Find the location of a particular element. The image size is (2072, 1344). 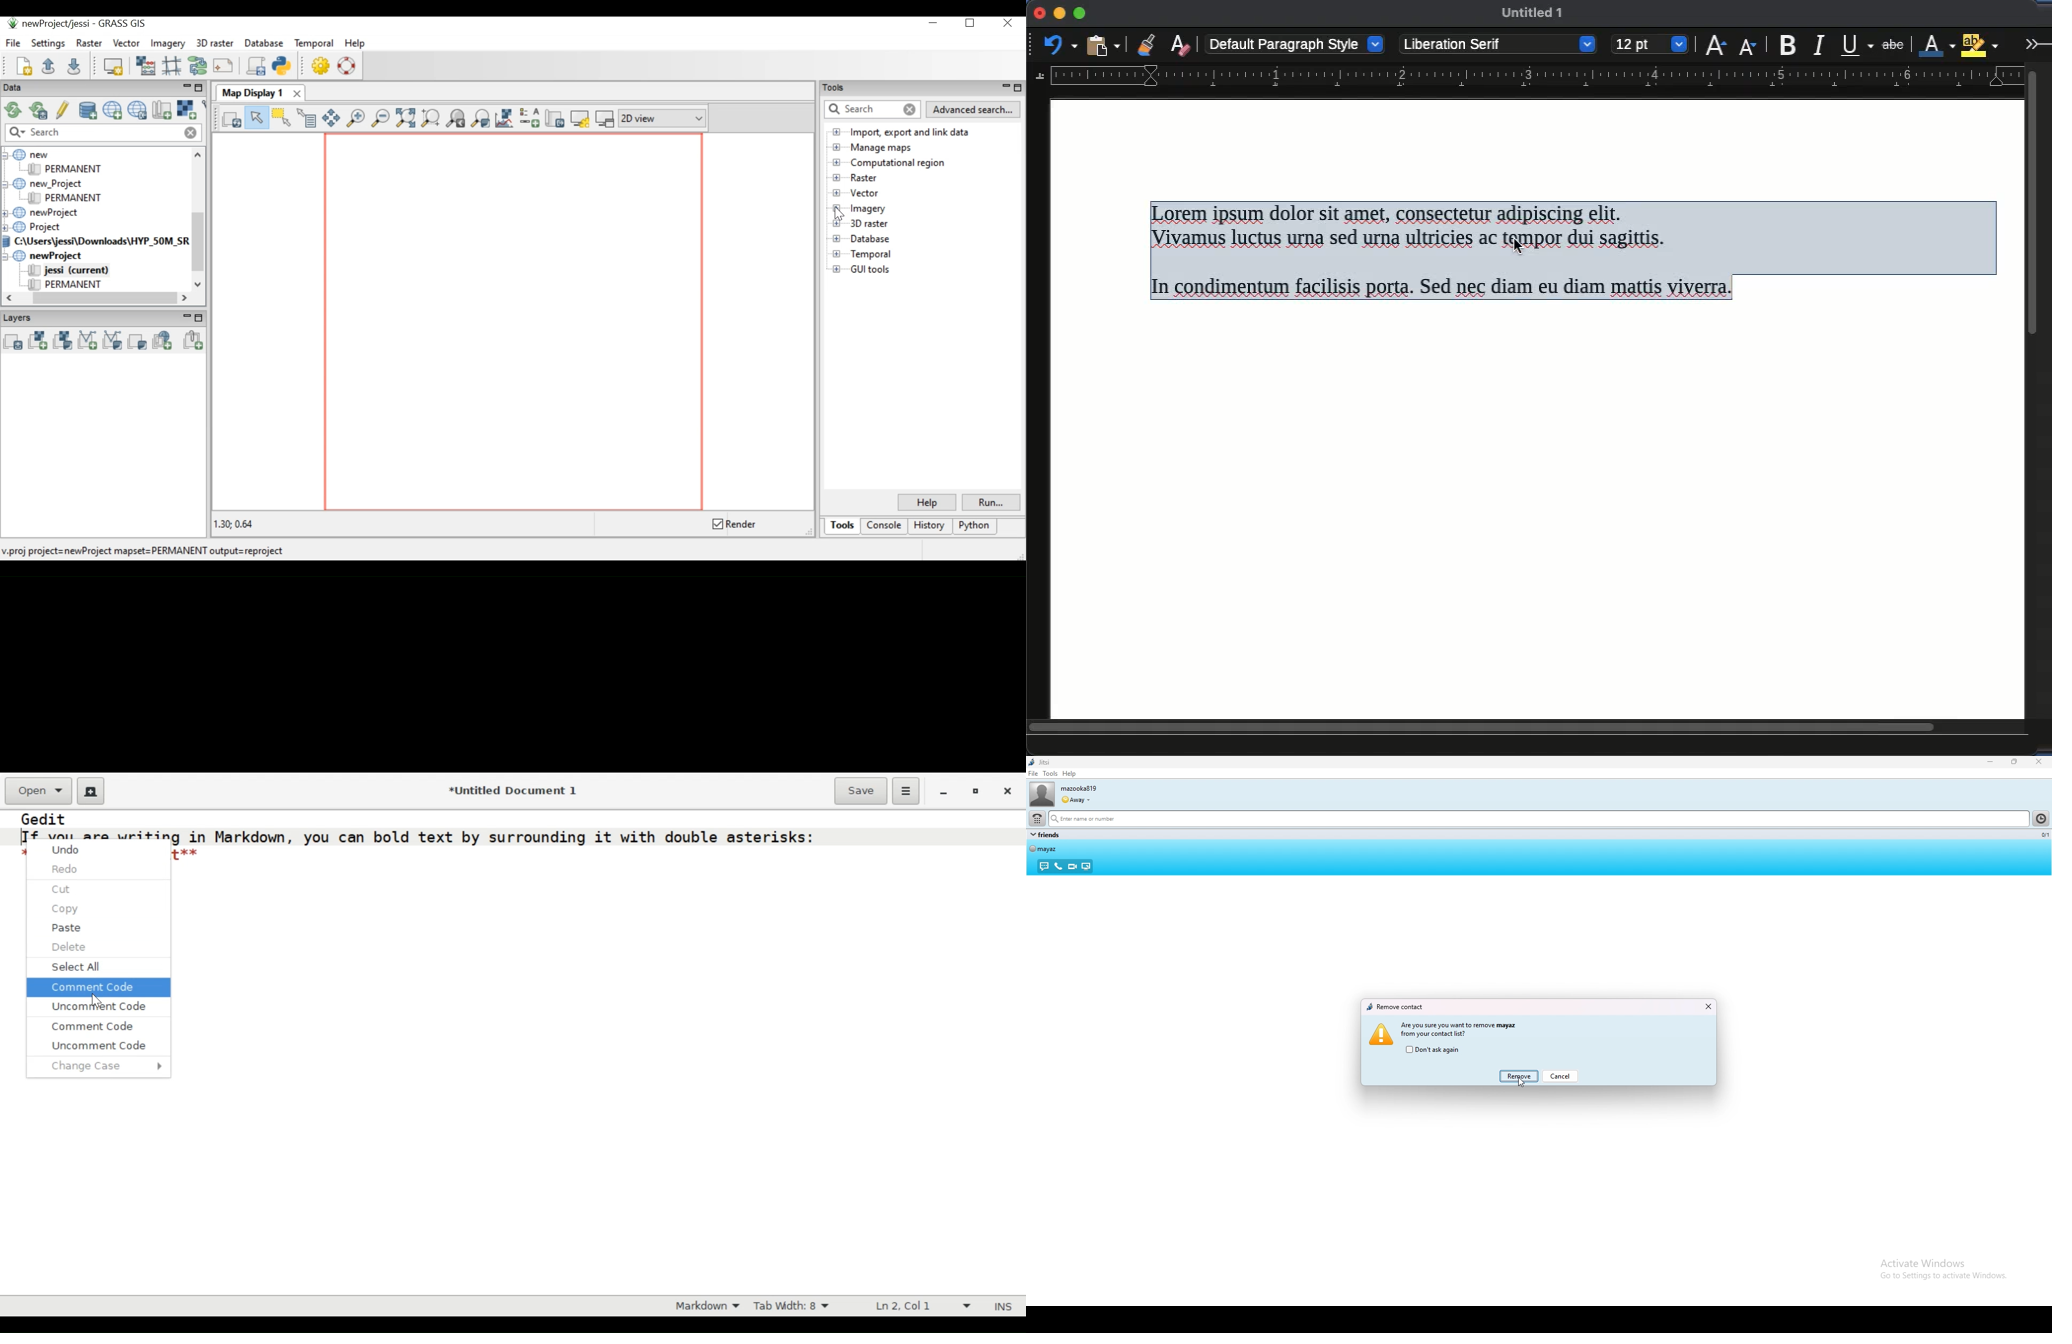

Close is located at coordinates (1008, 791).